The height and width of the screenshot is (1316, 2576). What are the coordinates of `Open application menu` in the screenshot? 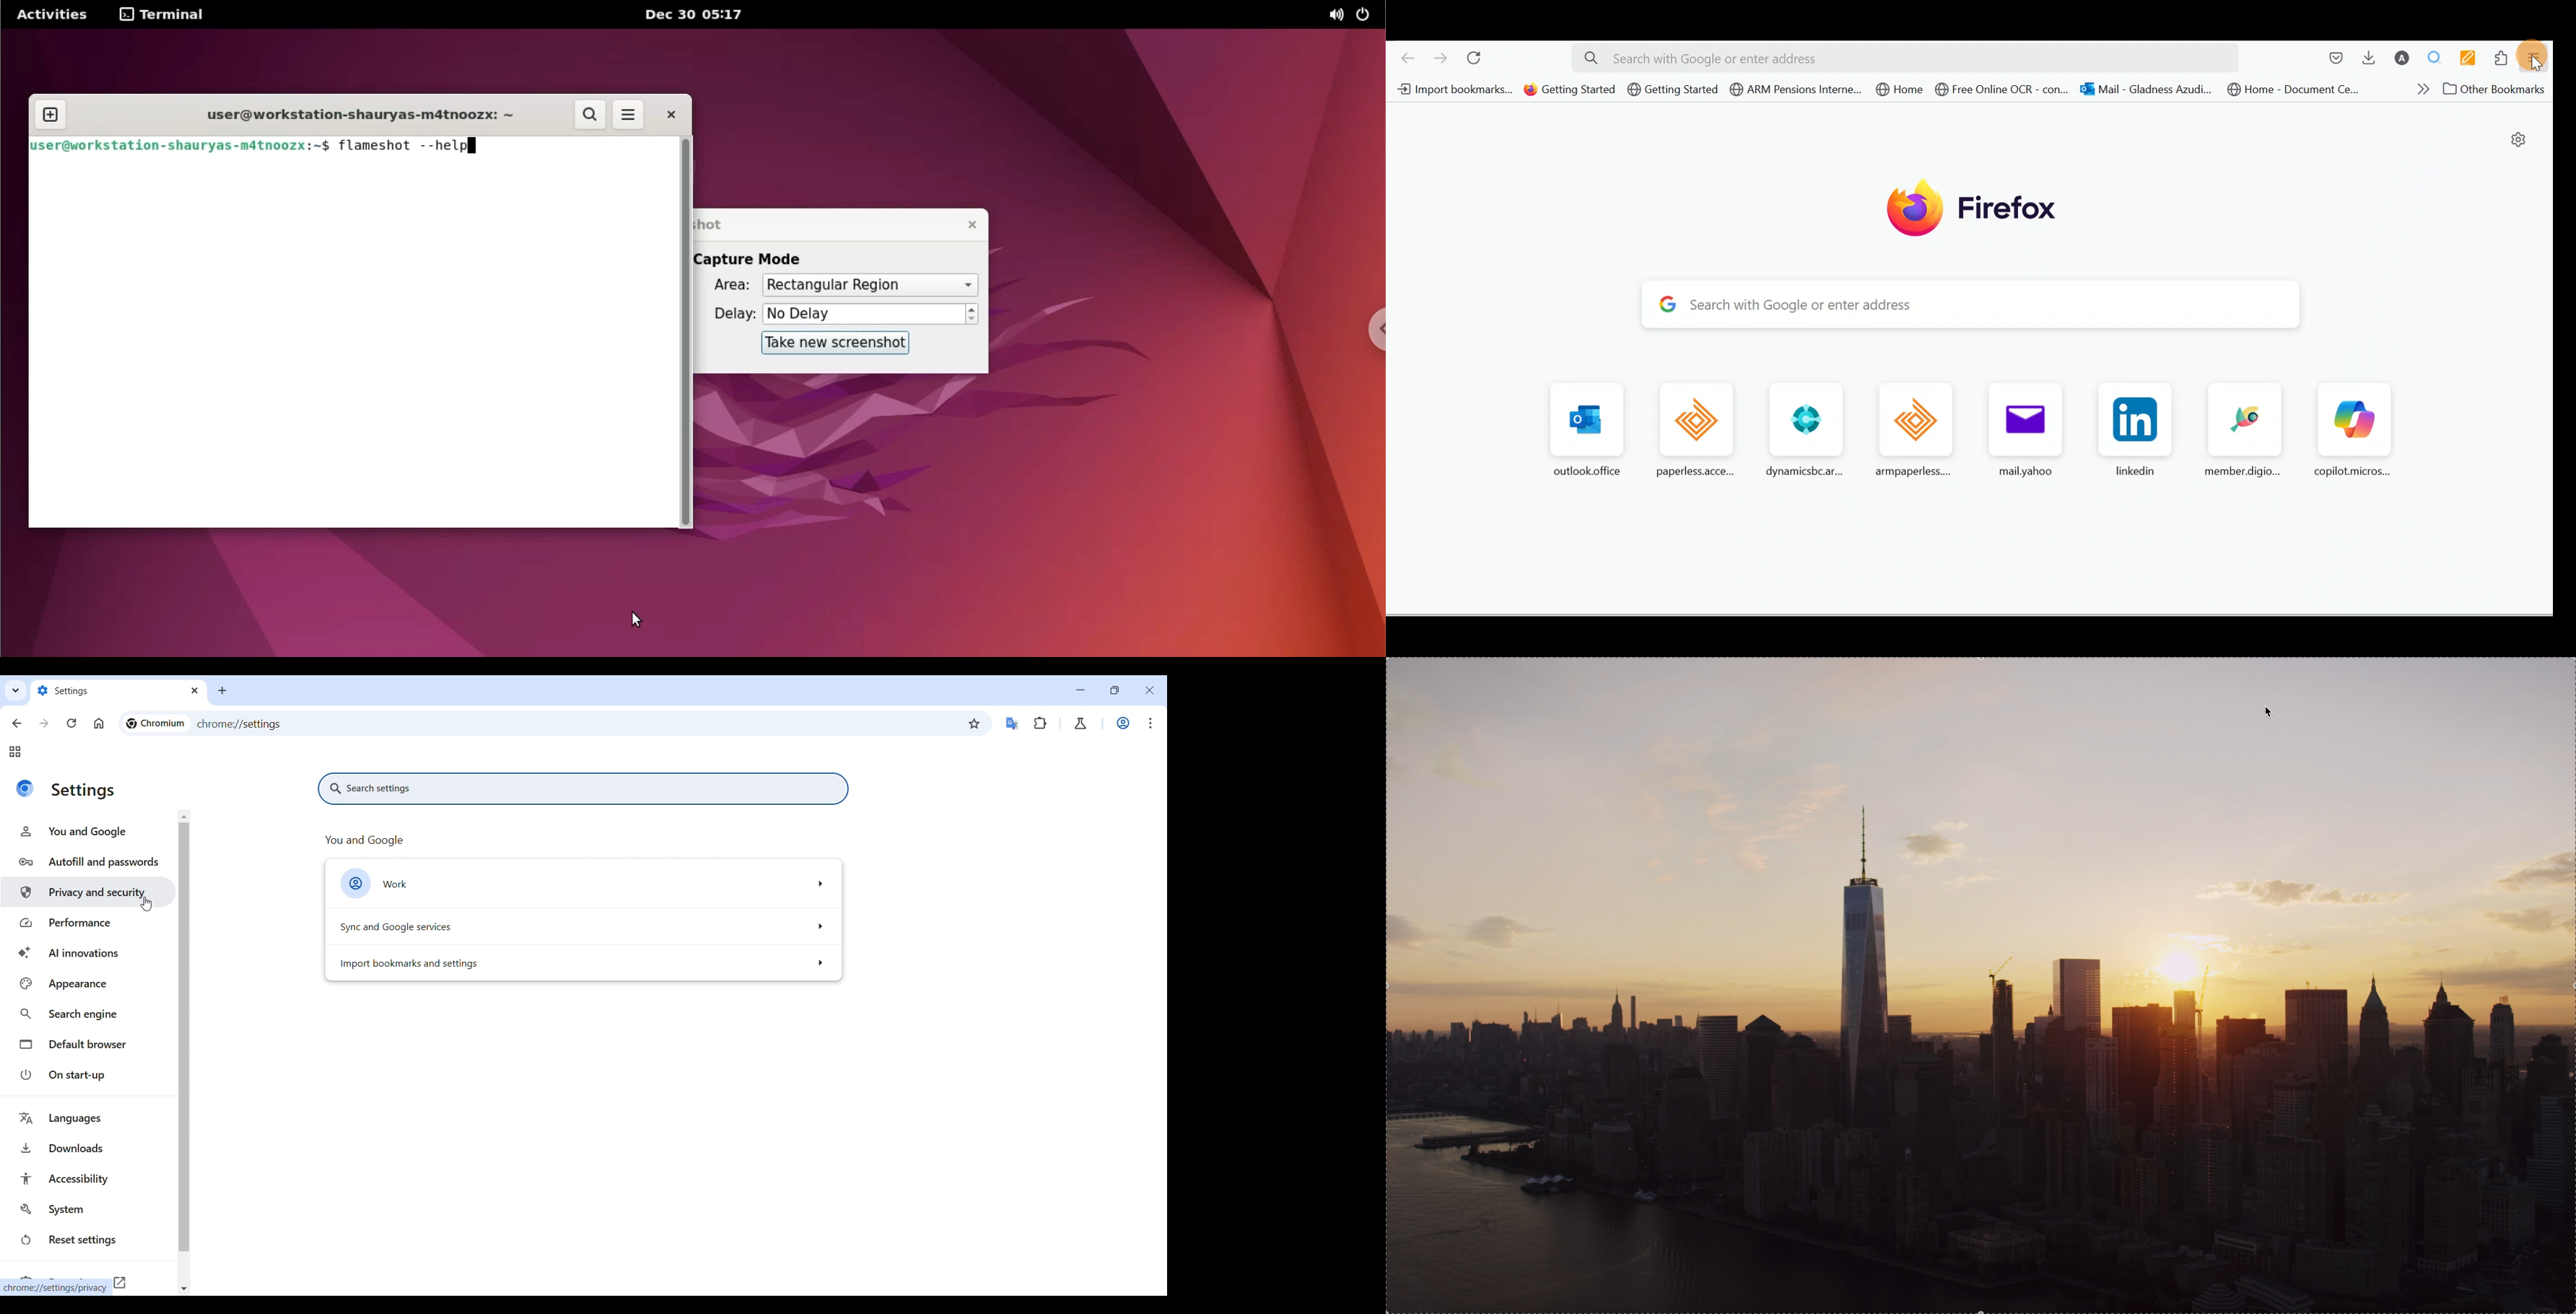 It's located at (2538, 58).